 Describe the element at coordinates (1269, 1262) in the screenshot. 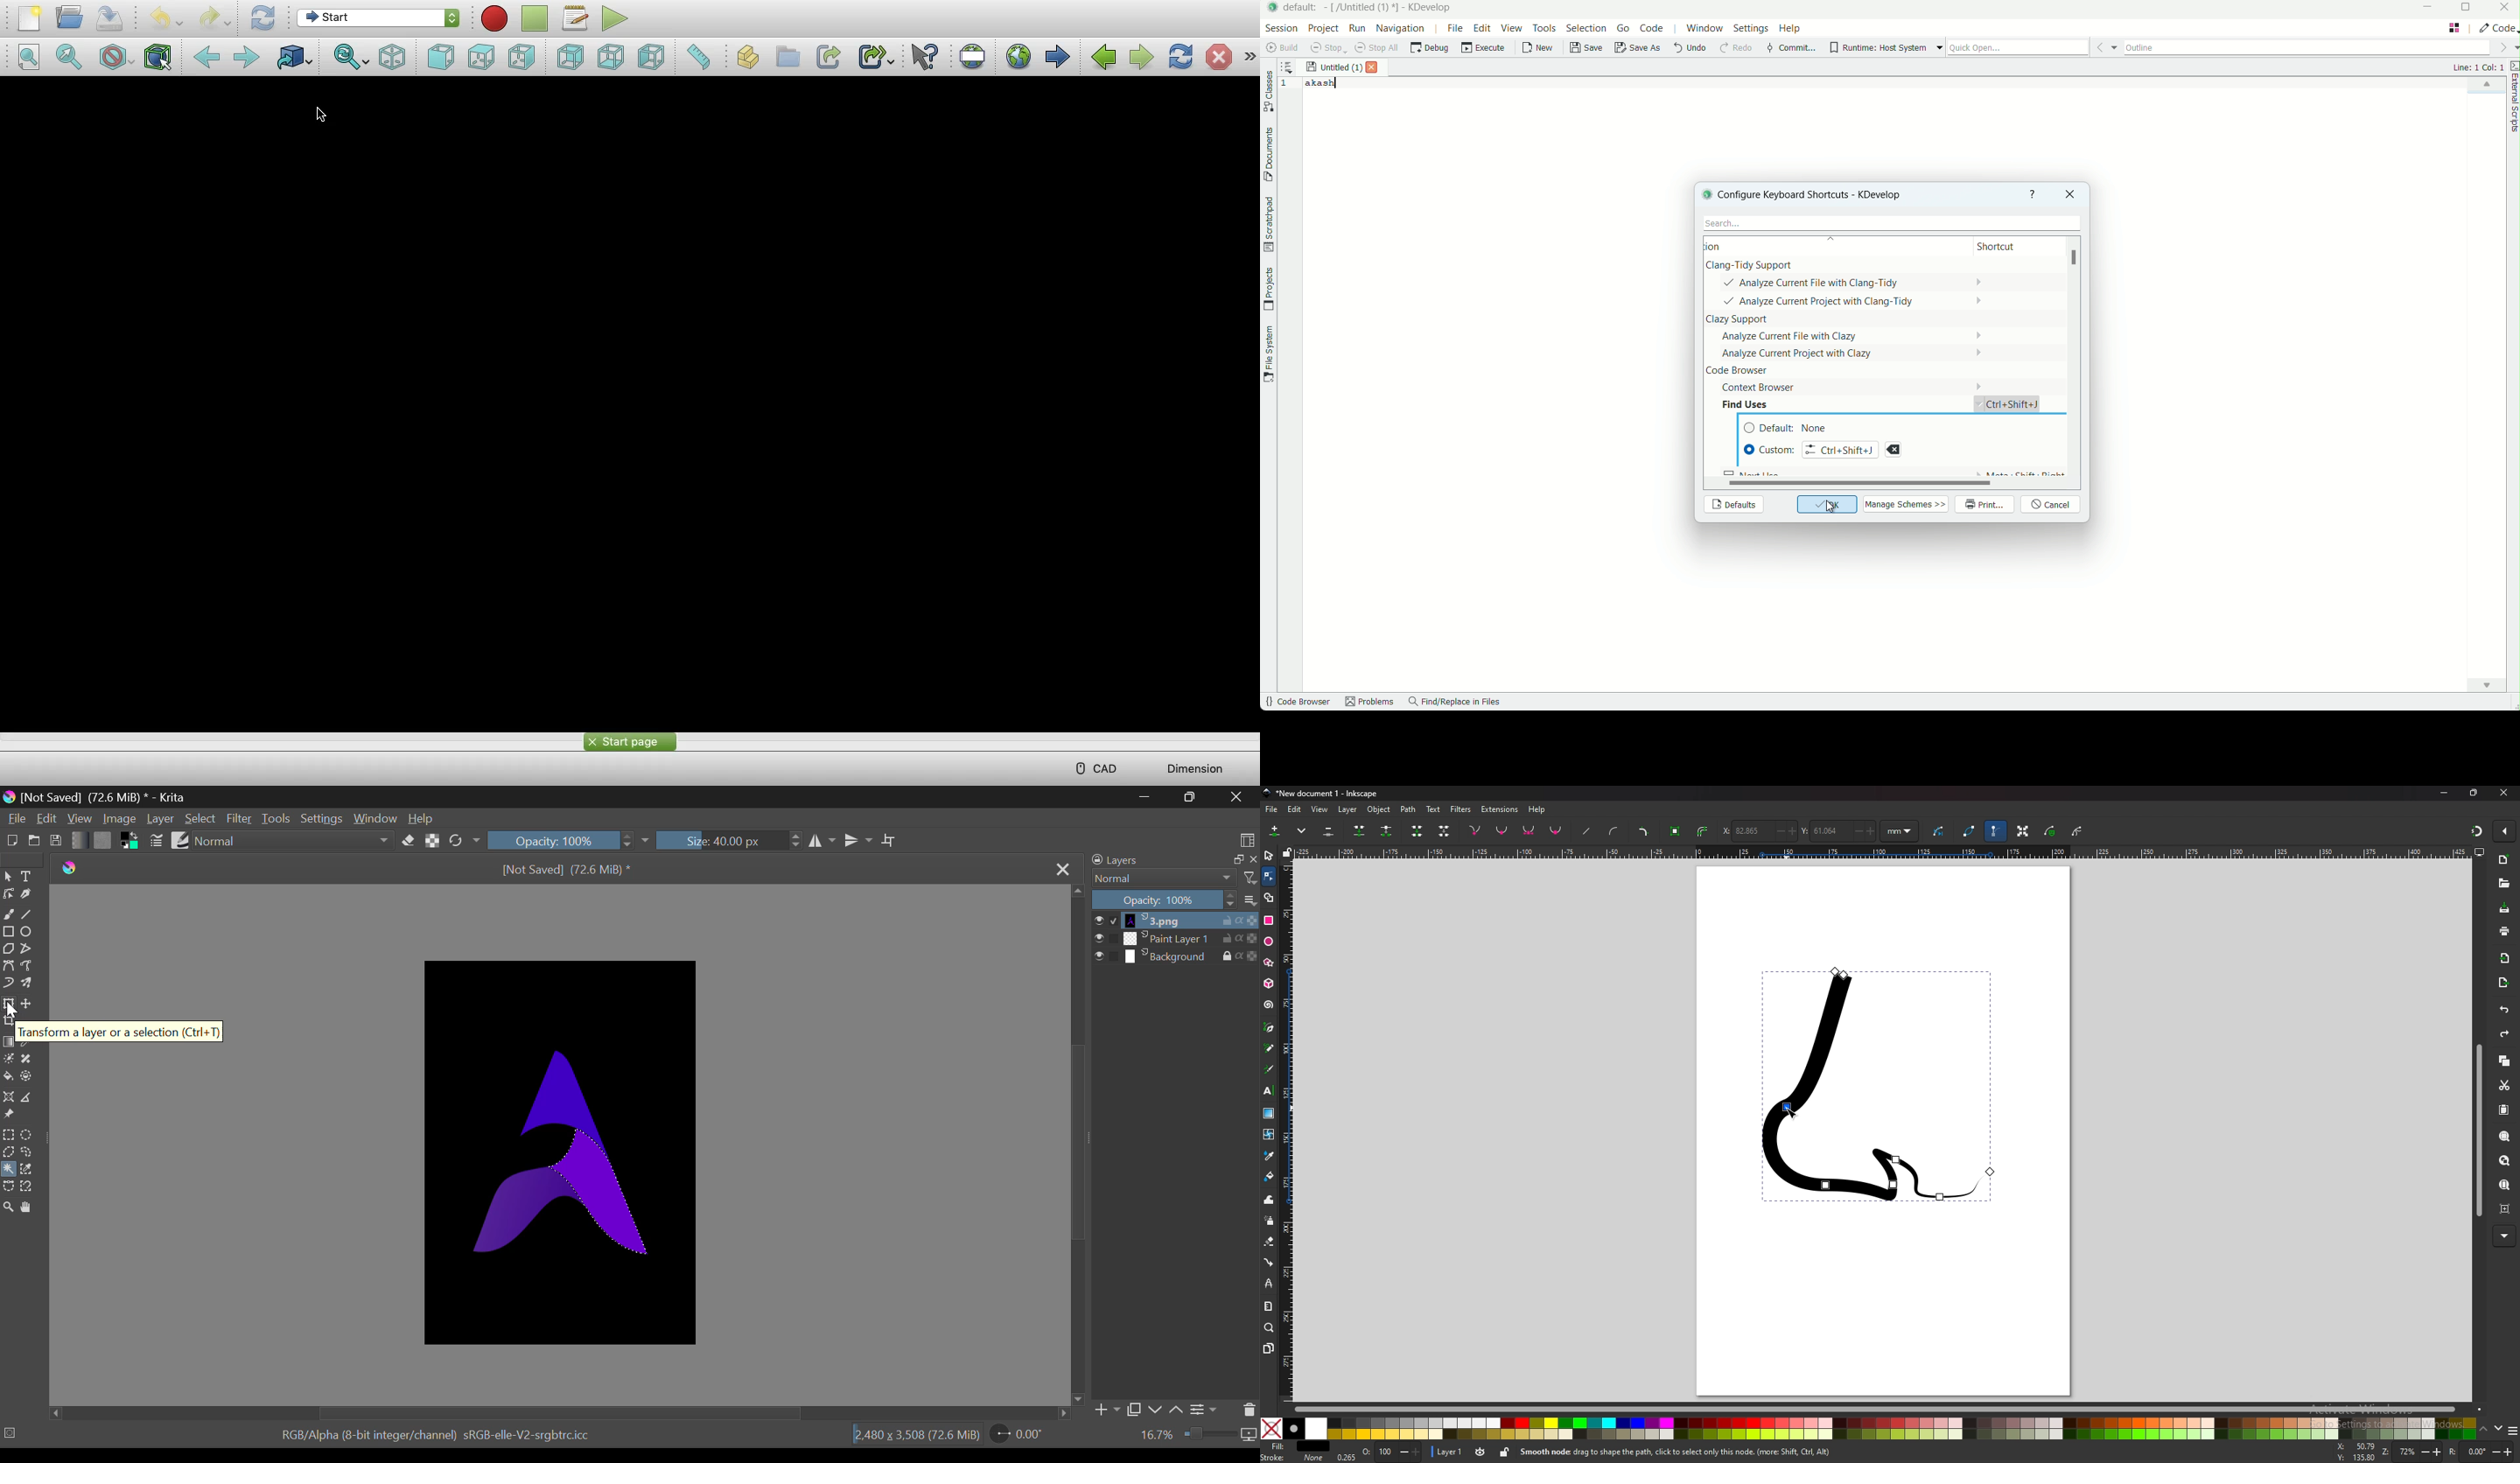

I see `connector` at that location.